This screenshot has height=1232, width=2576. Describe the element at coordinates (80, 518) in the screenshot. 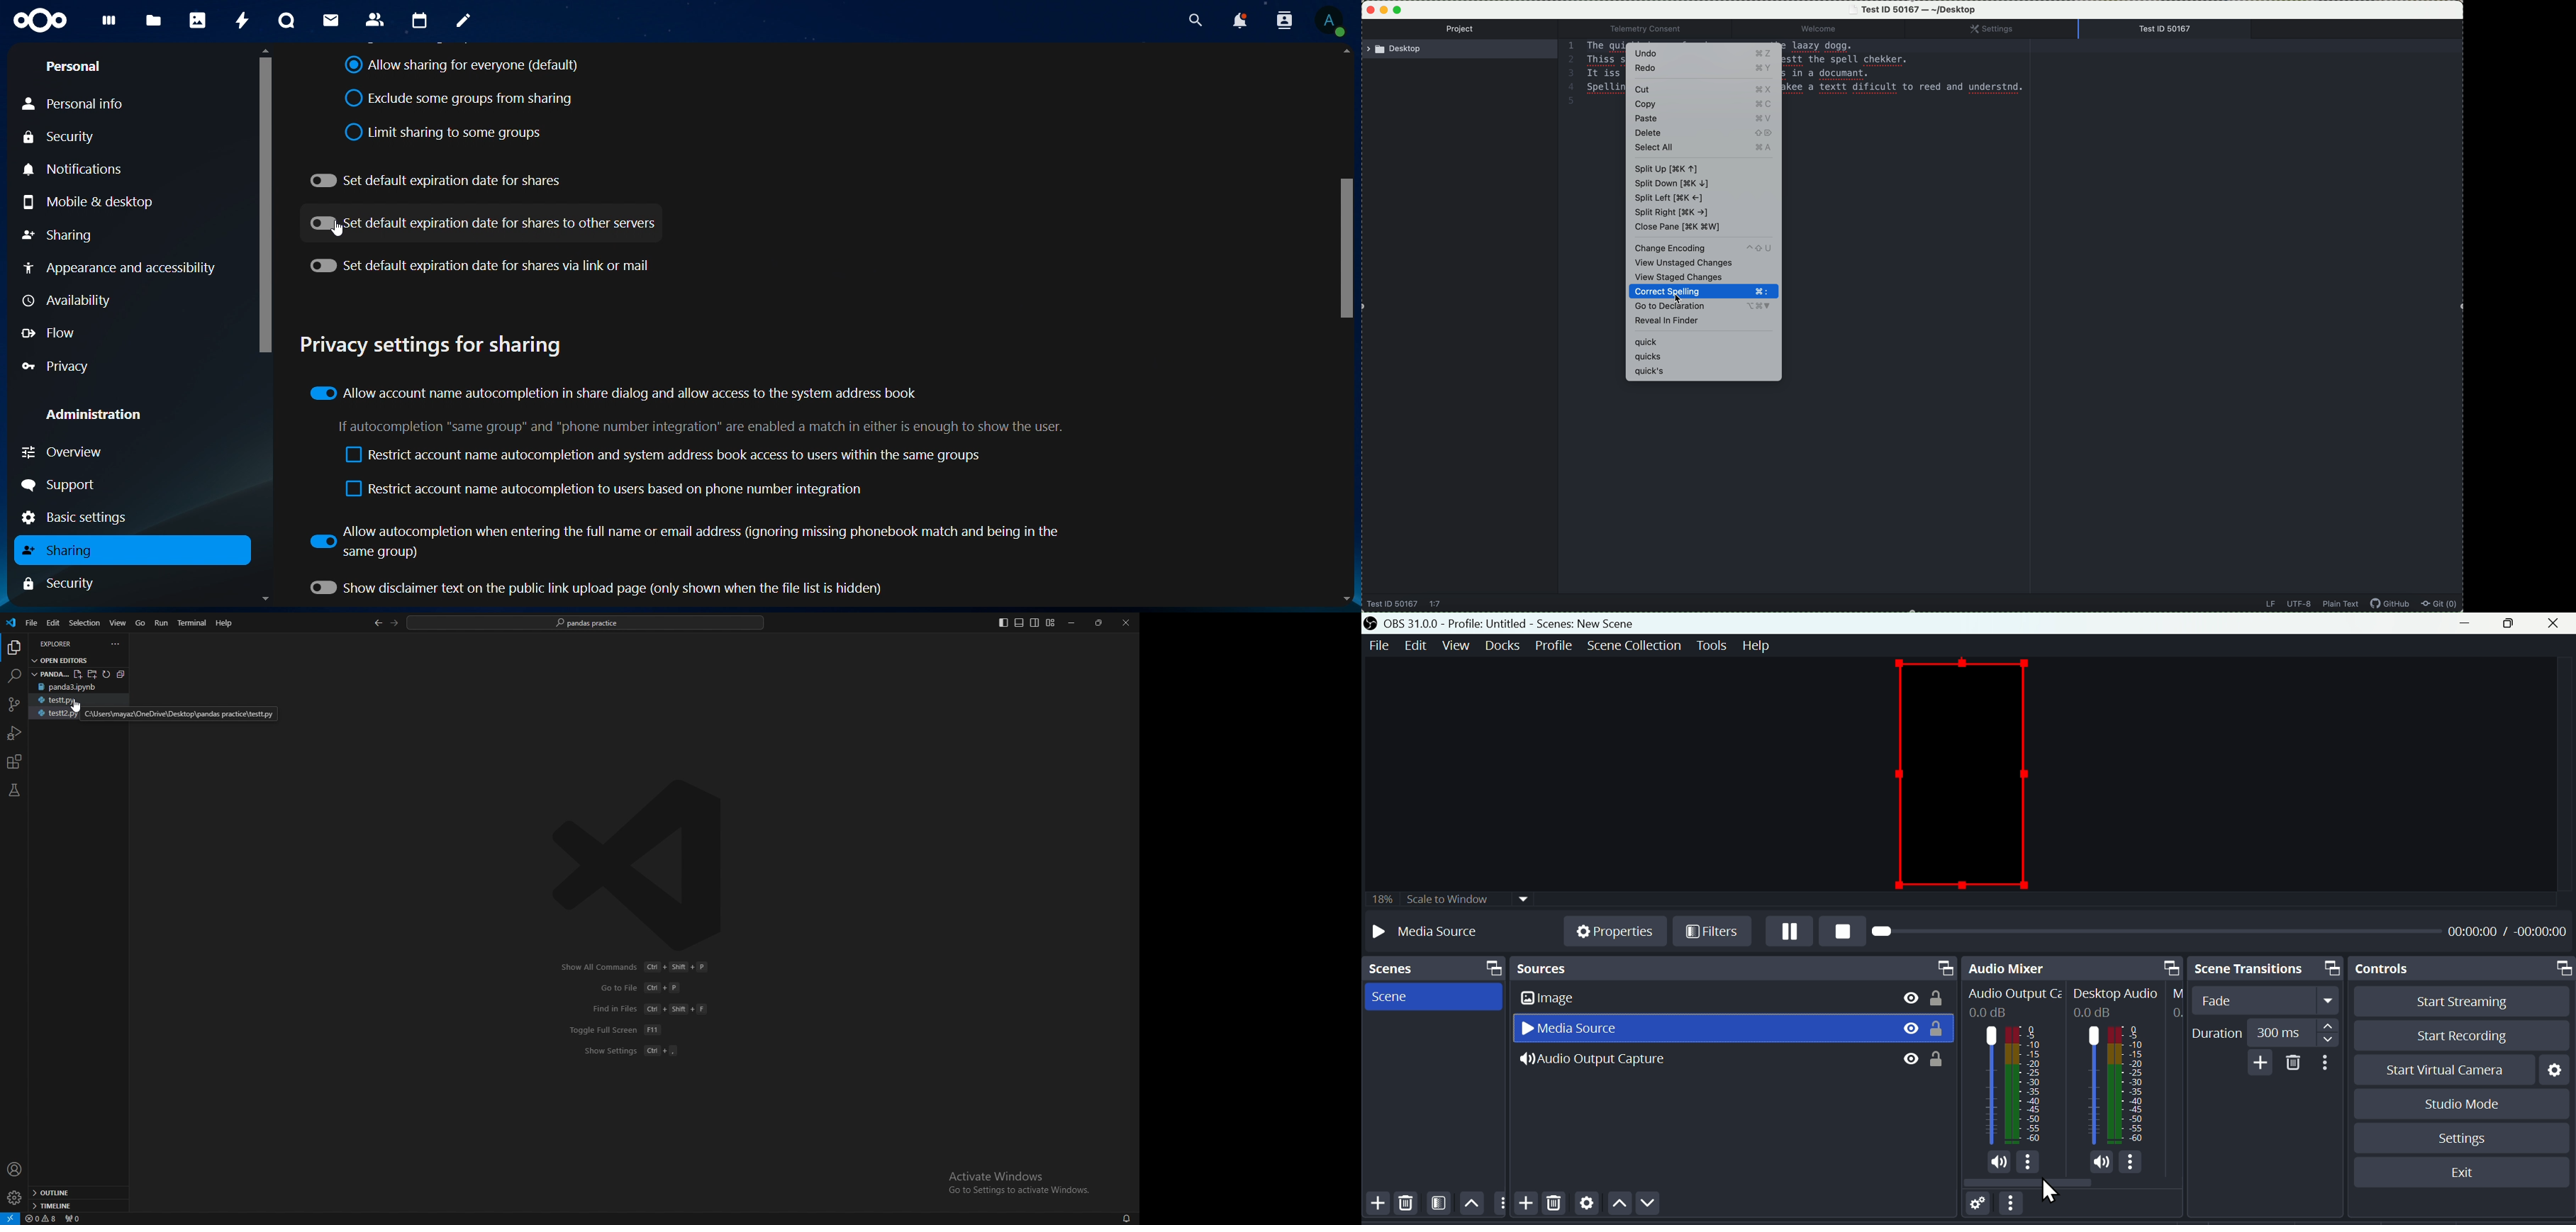

I see `basic settings` at that location.